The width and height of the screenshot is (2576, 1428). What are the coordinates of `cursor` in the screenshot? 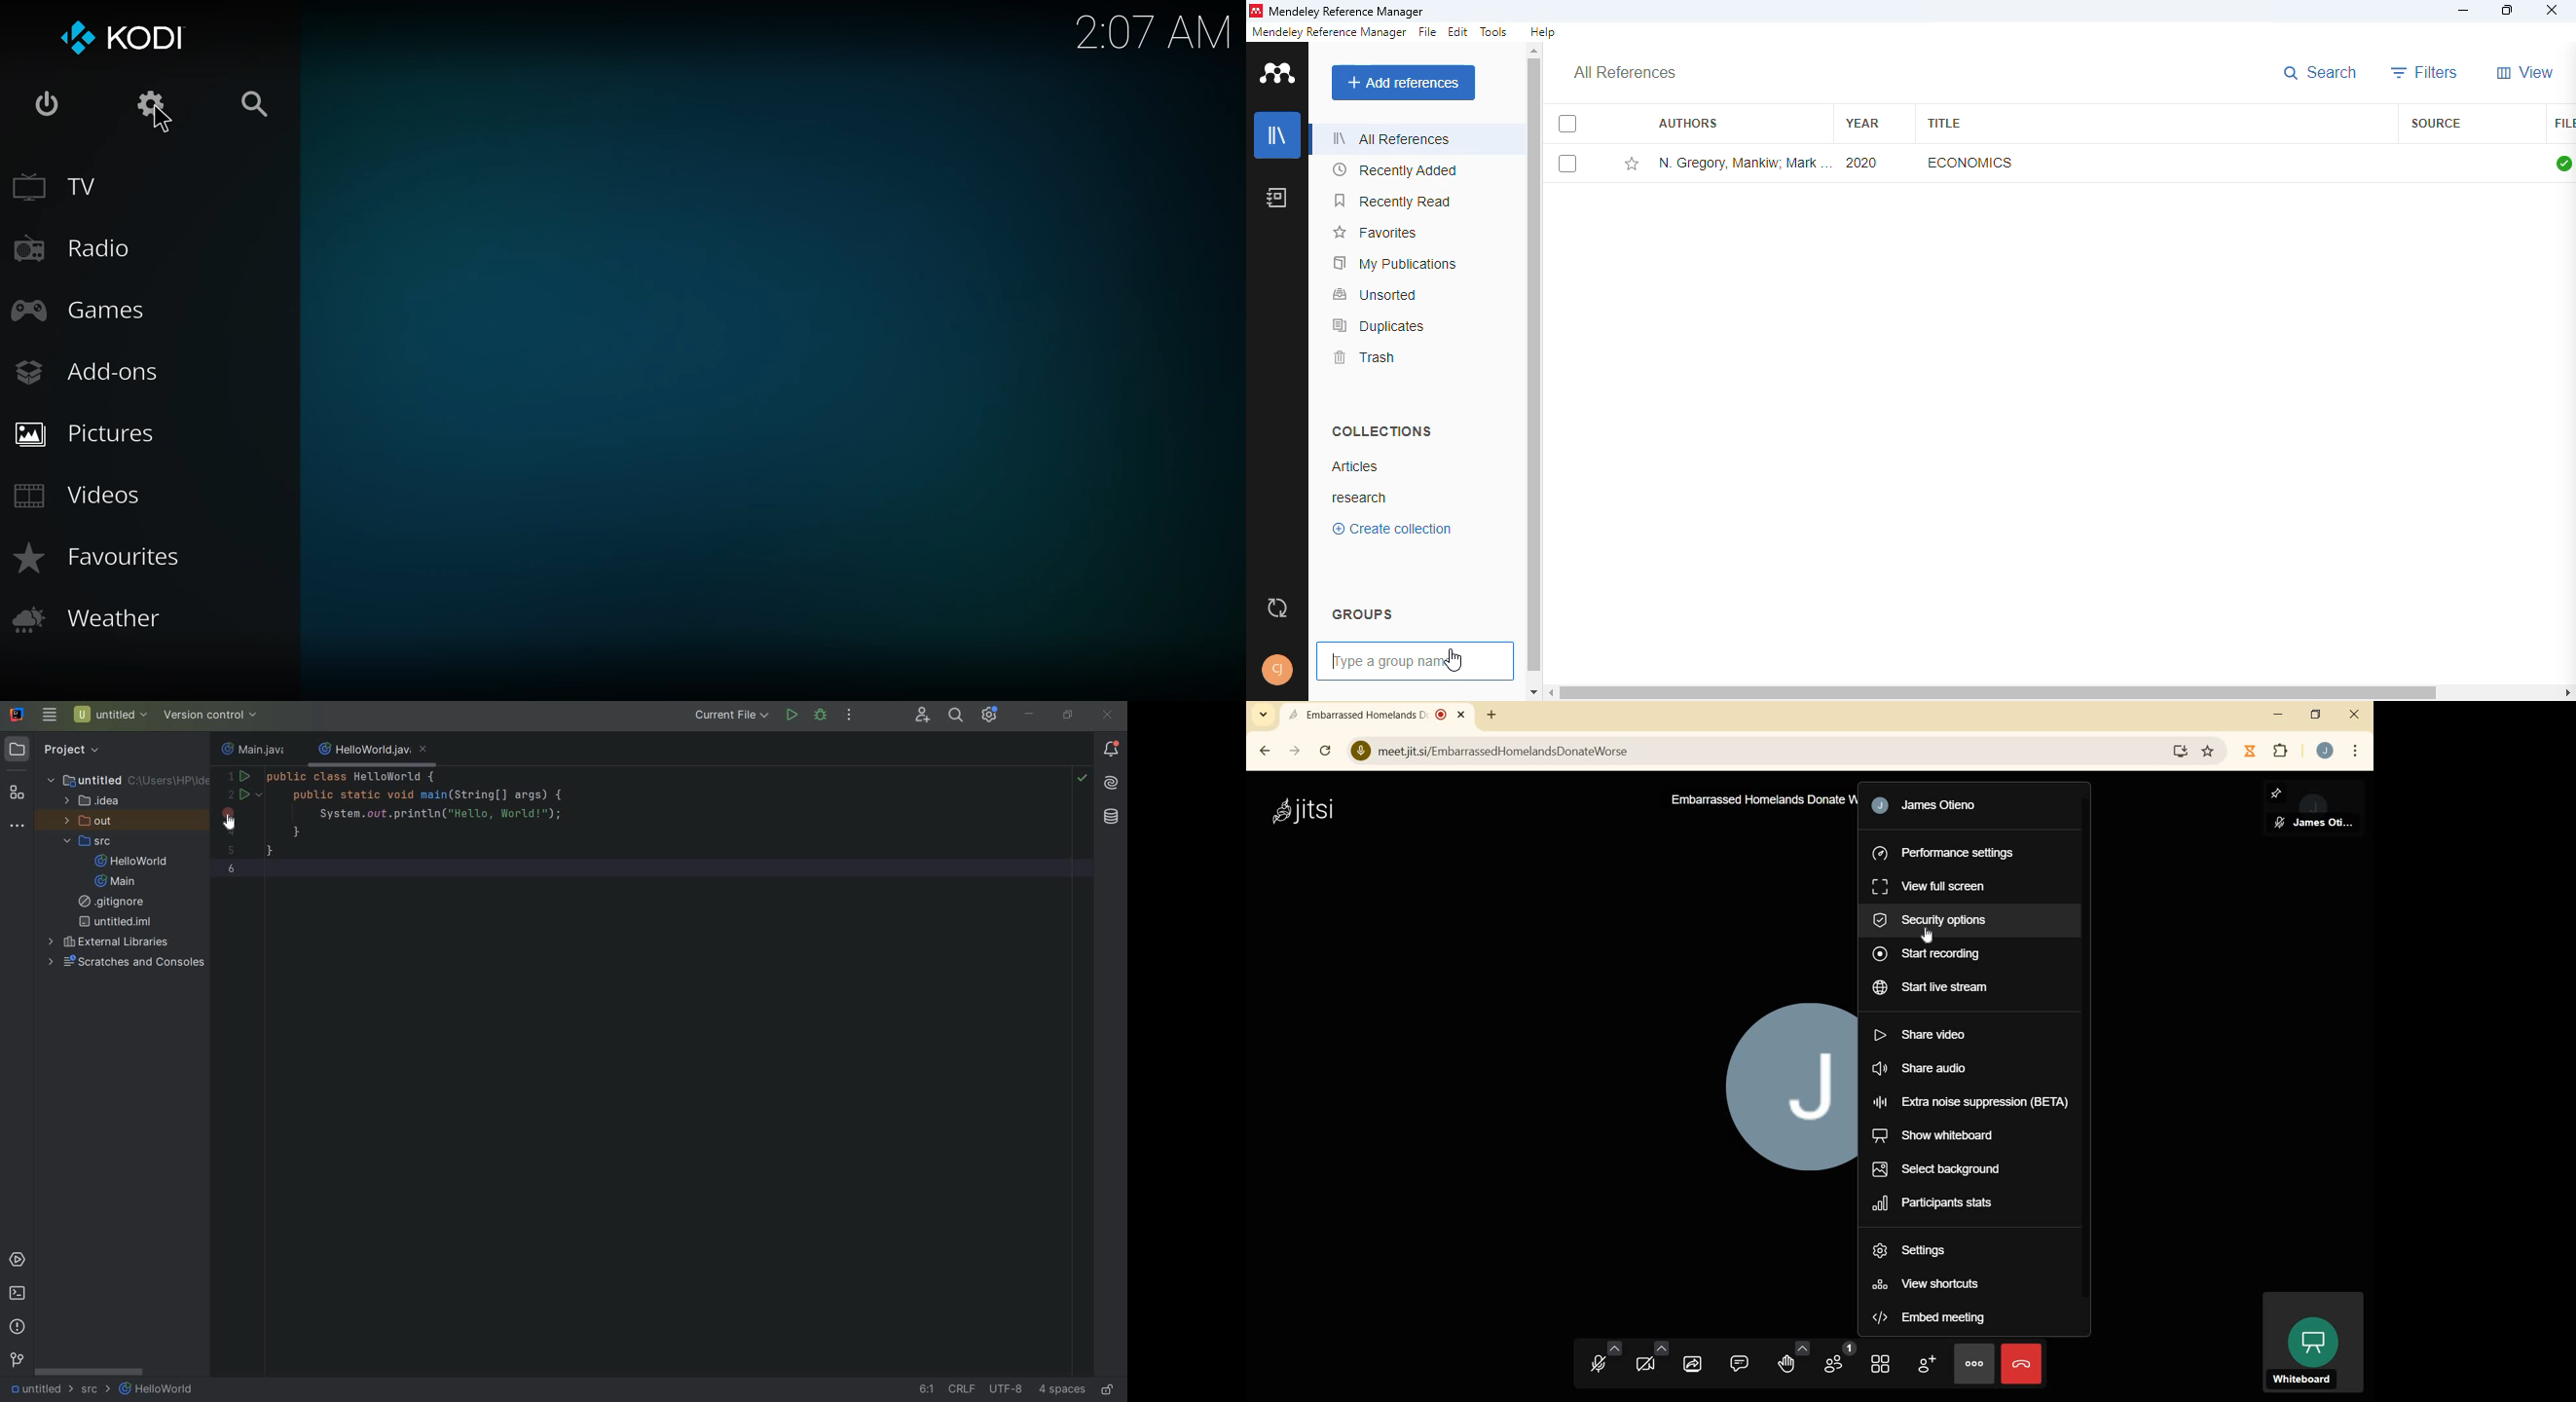 It's located at (1454, 661).